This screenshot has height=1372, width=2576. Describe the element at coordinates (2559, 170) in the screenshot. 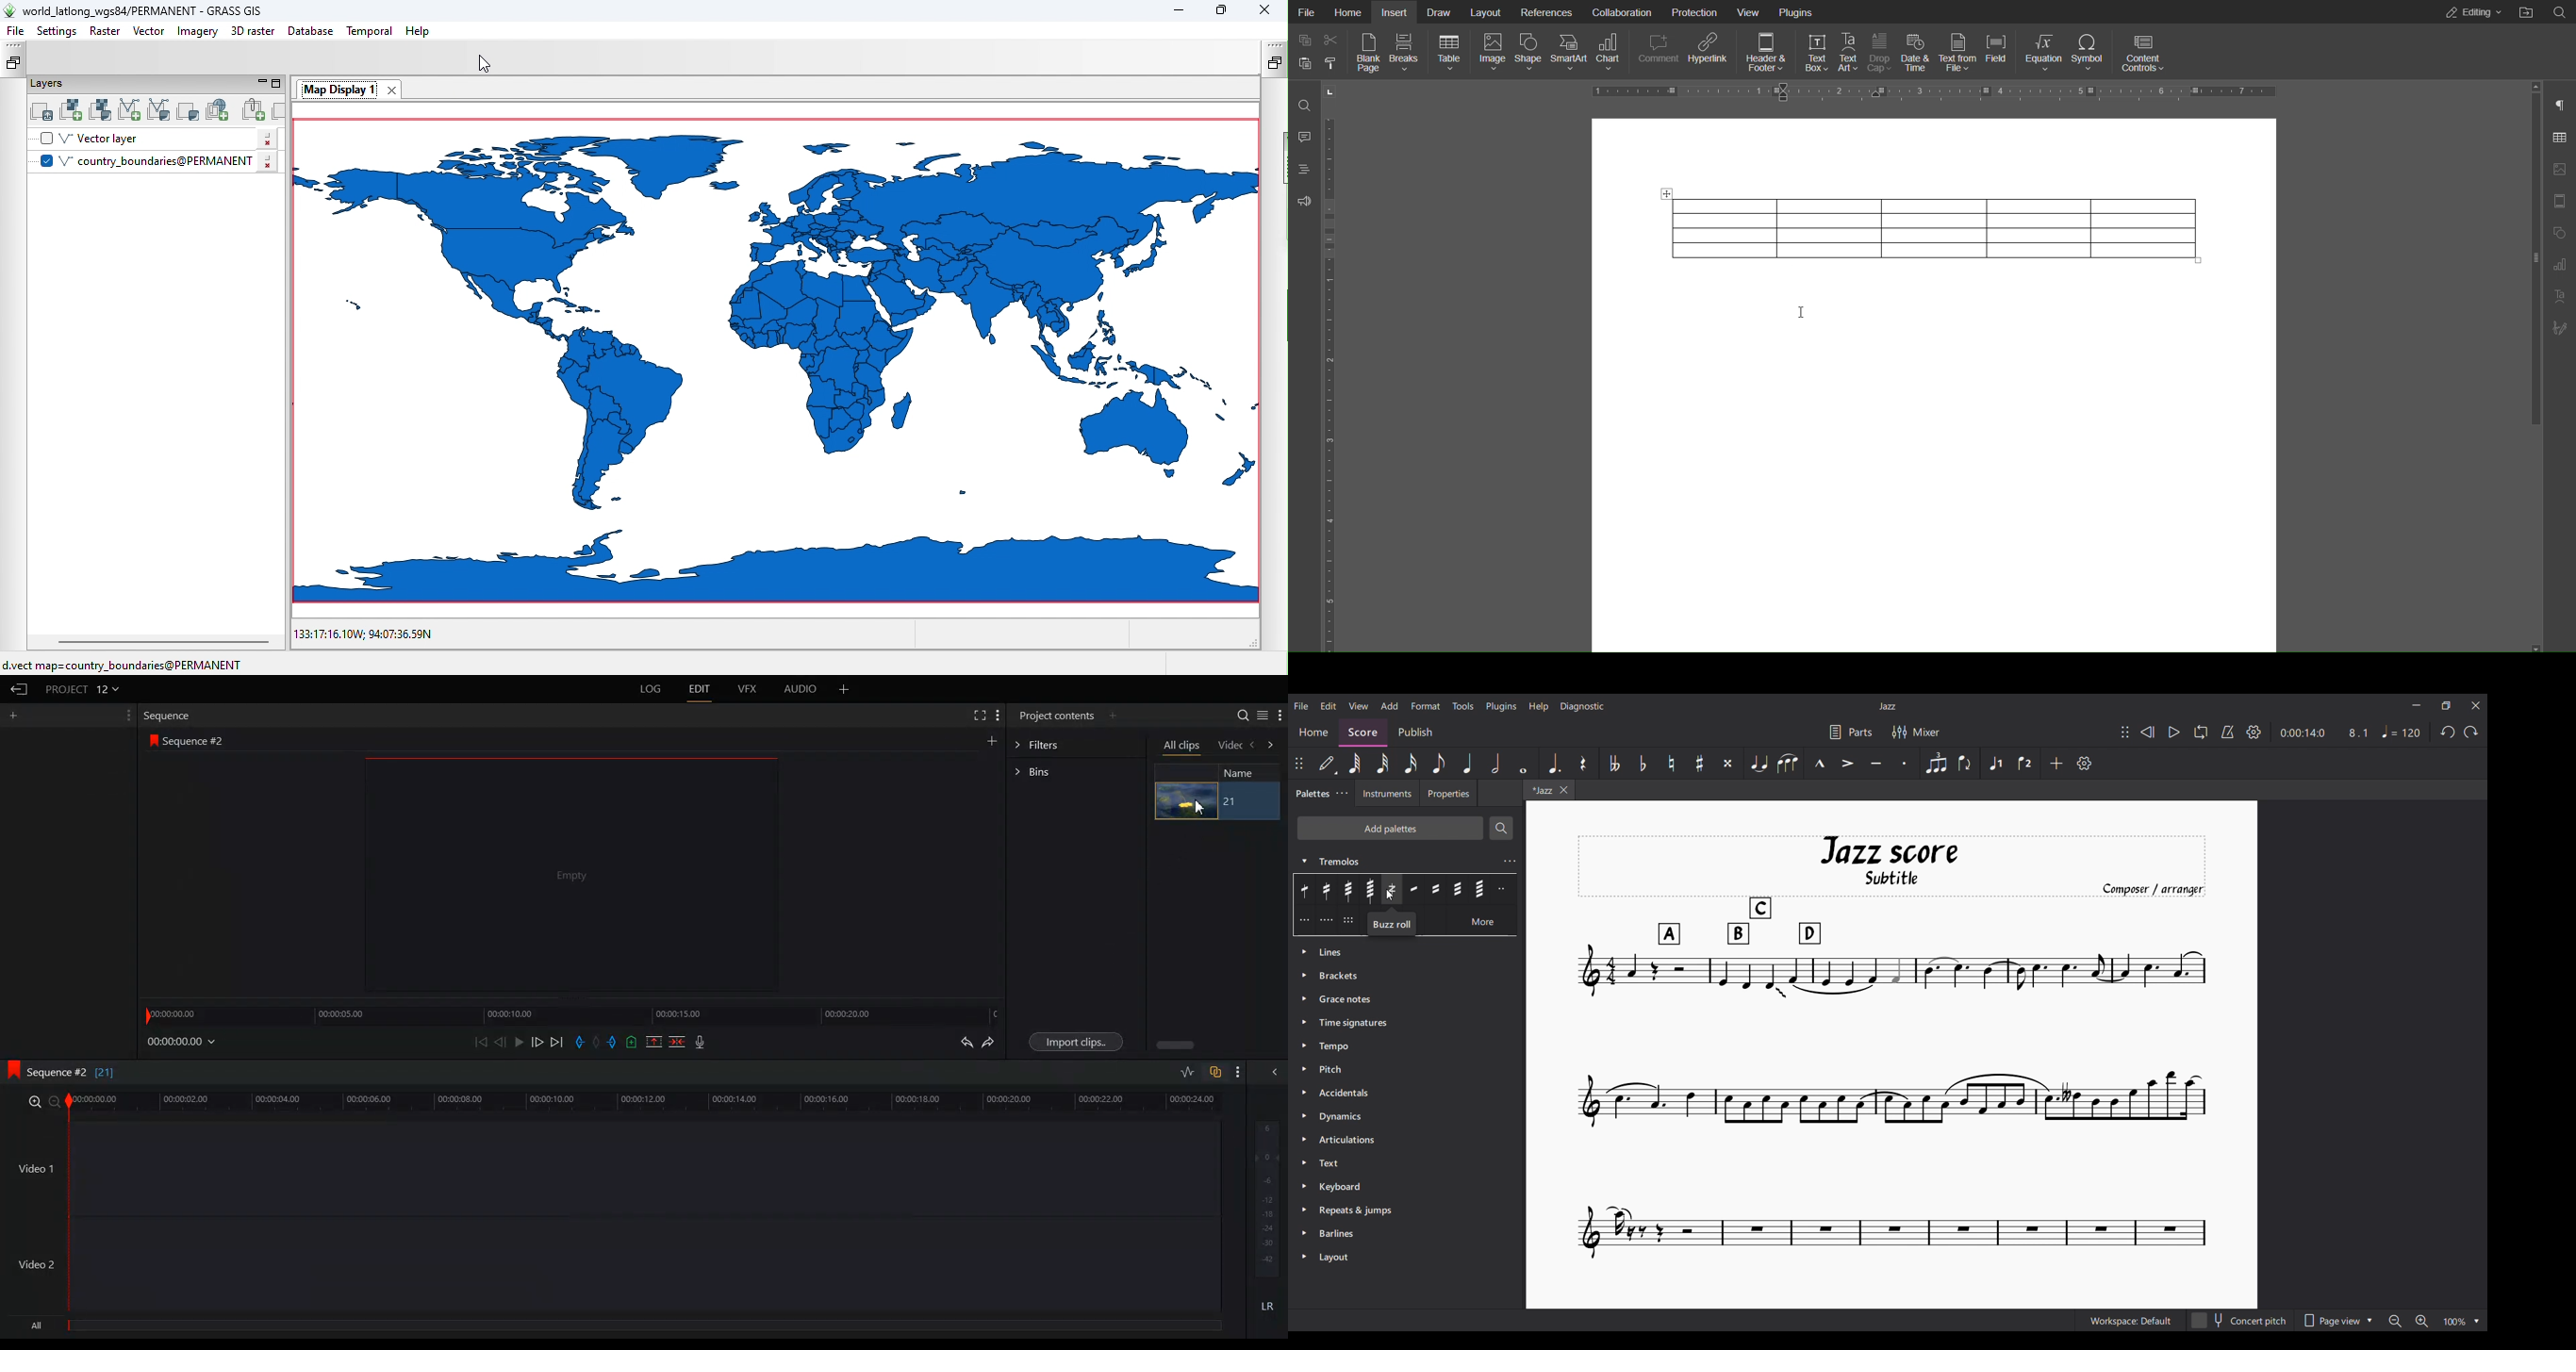

I see `Image Settings` at that location.